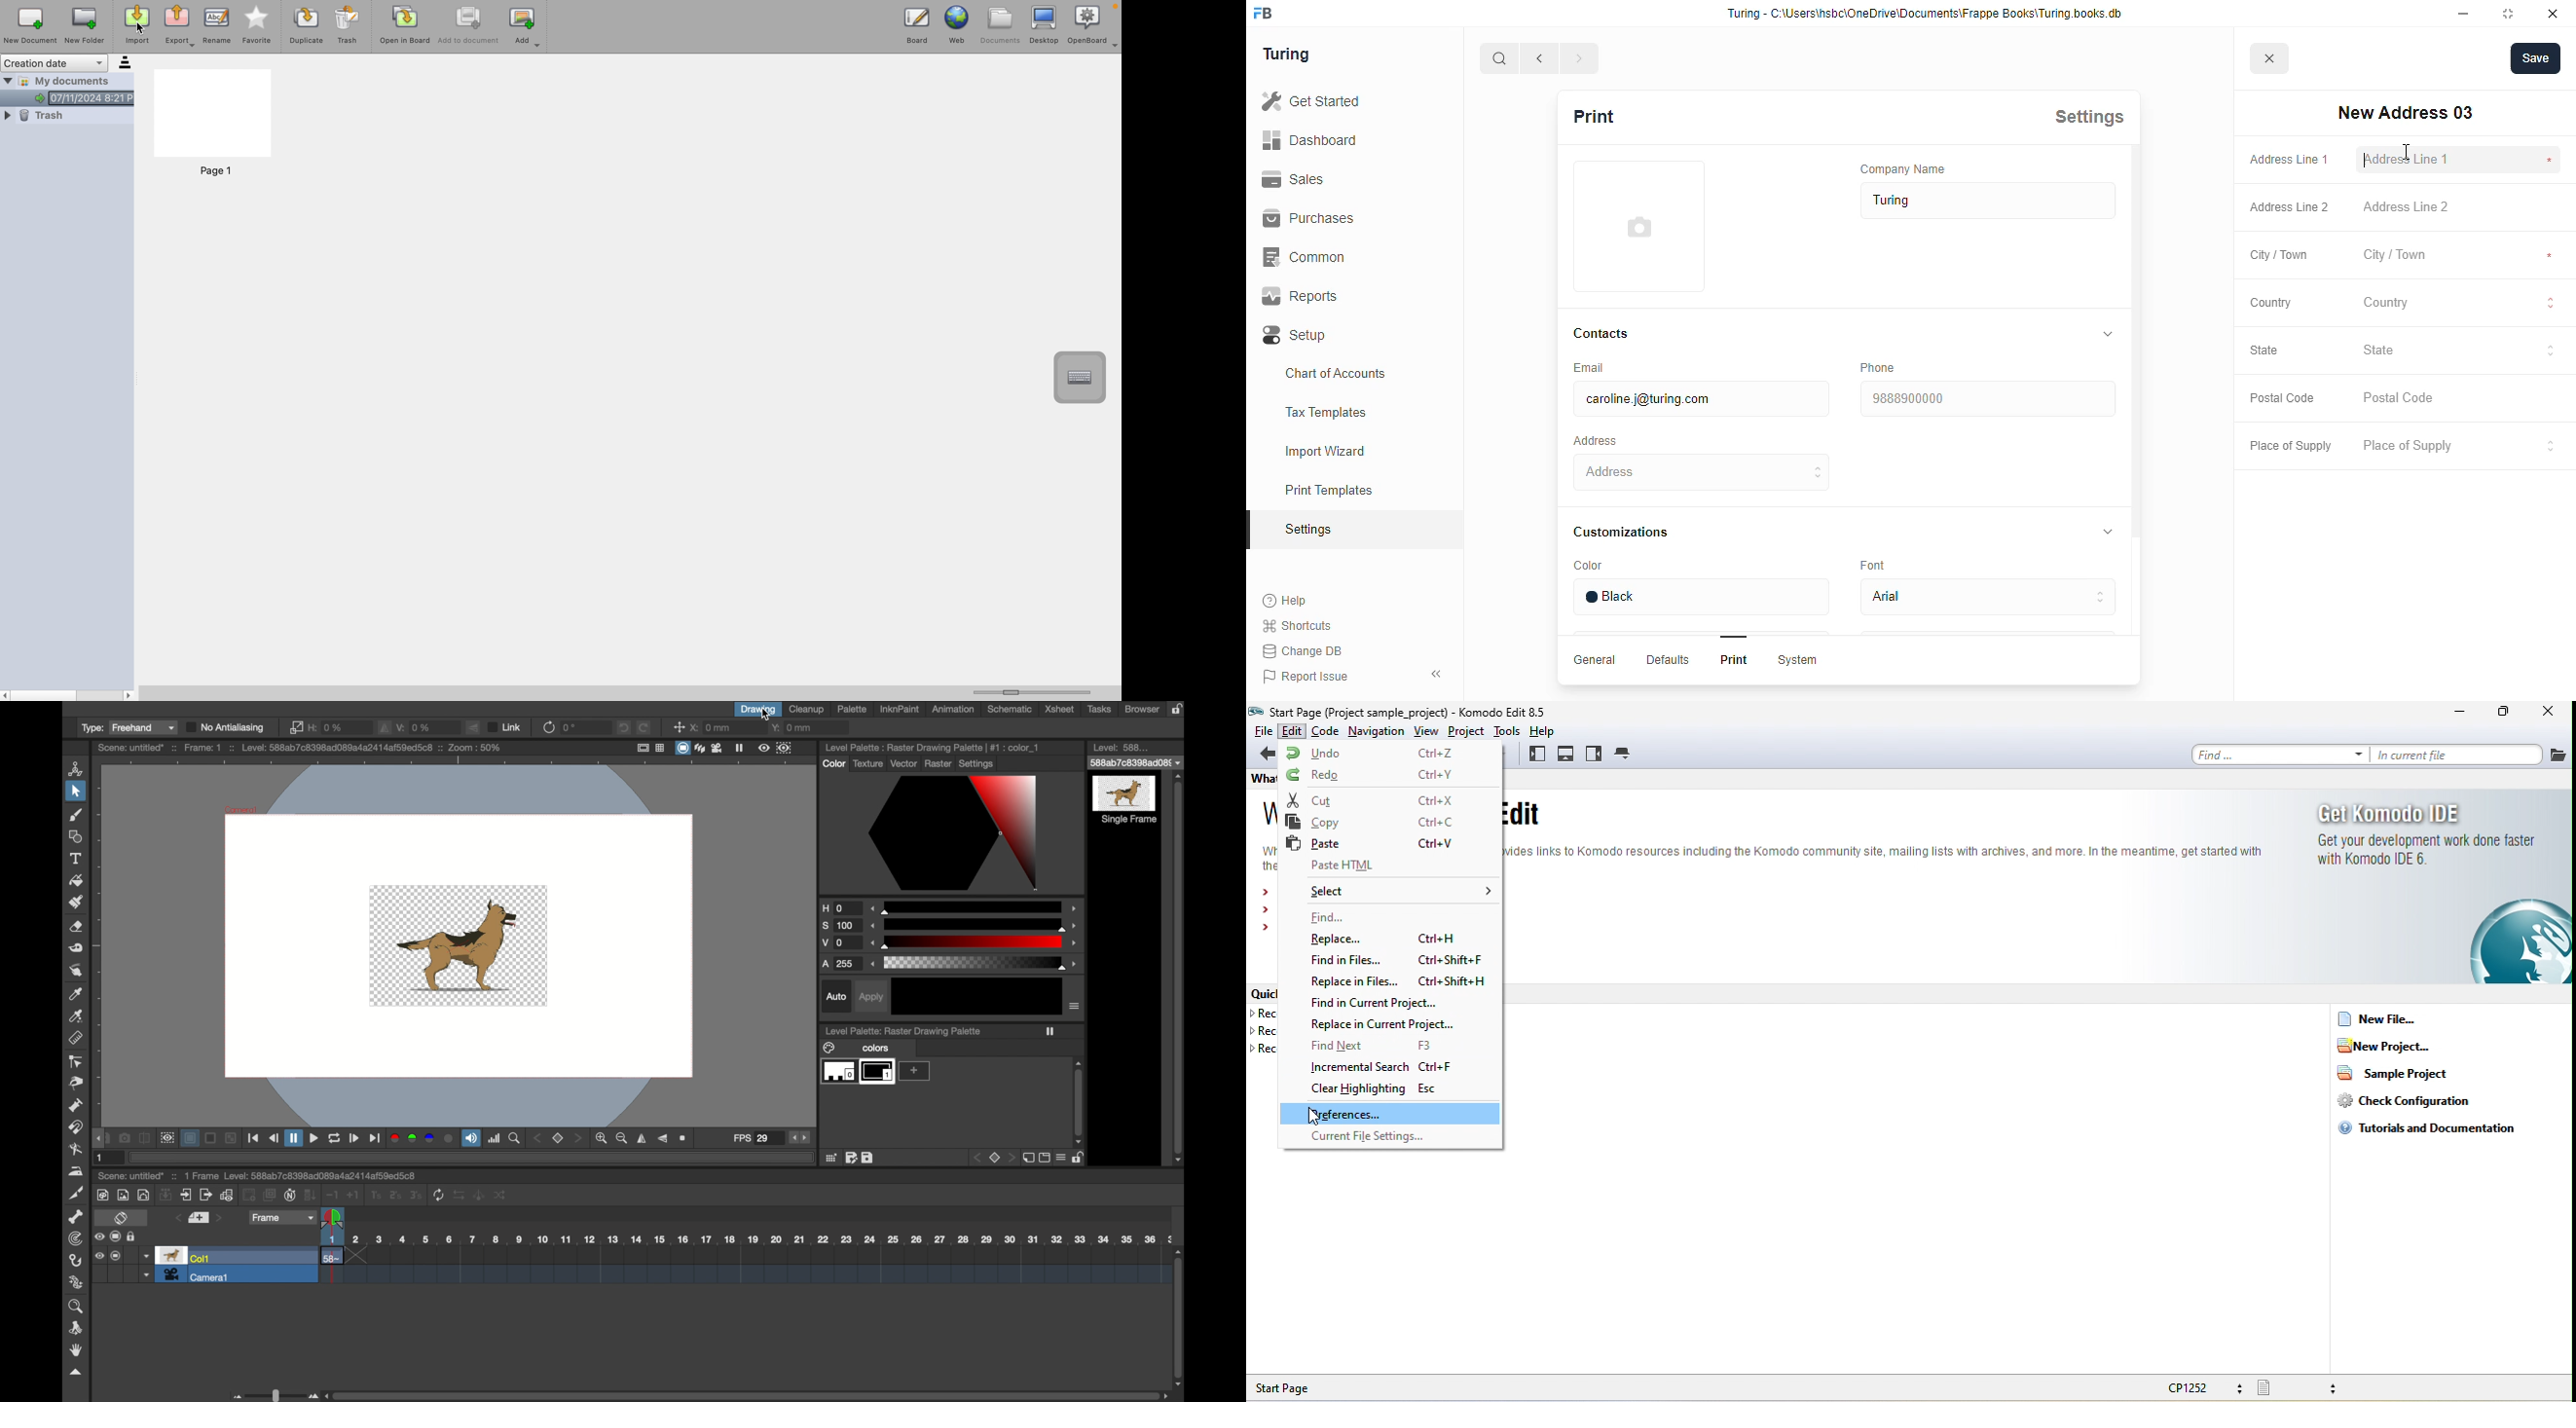 This screenshot has height=1428, width=2576. I want to click on state, so click(2459, 352).